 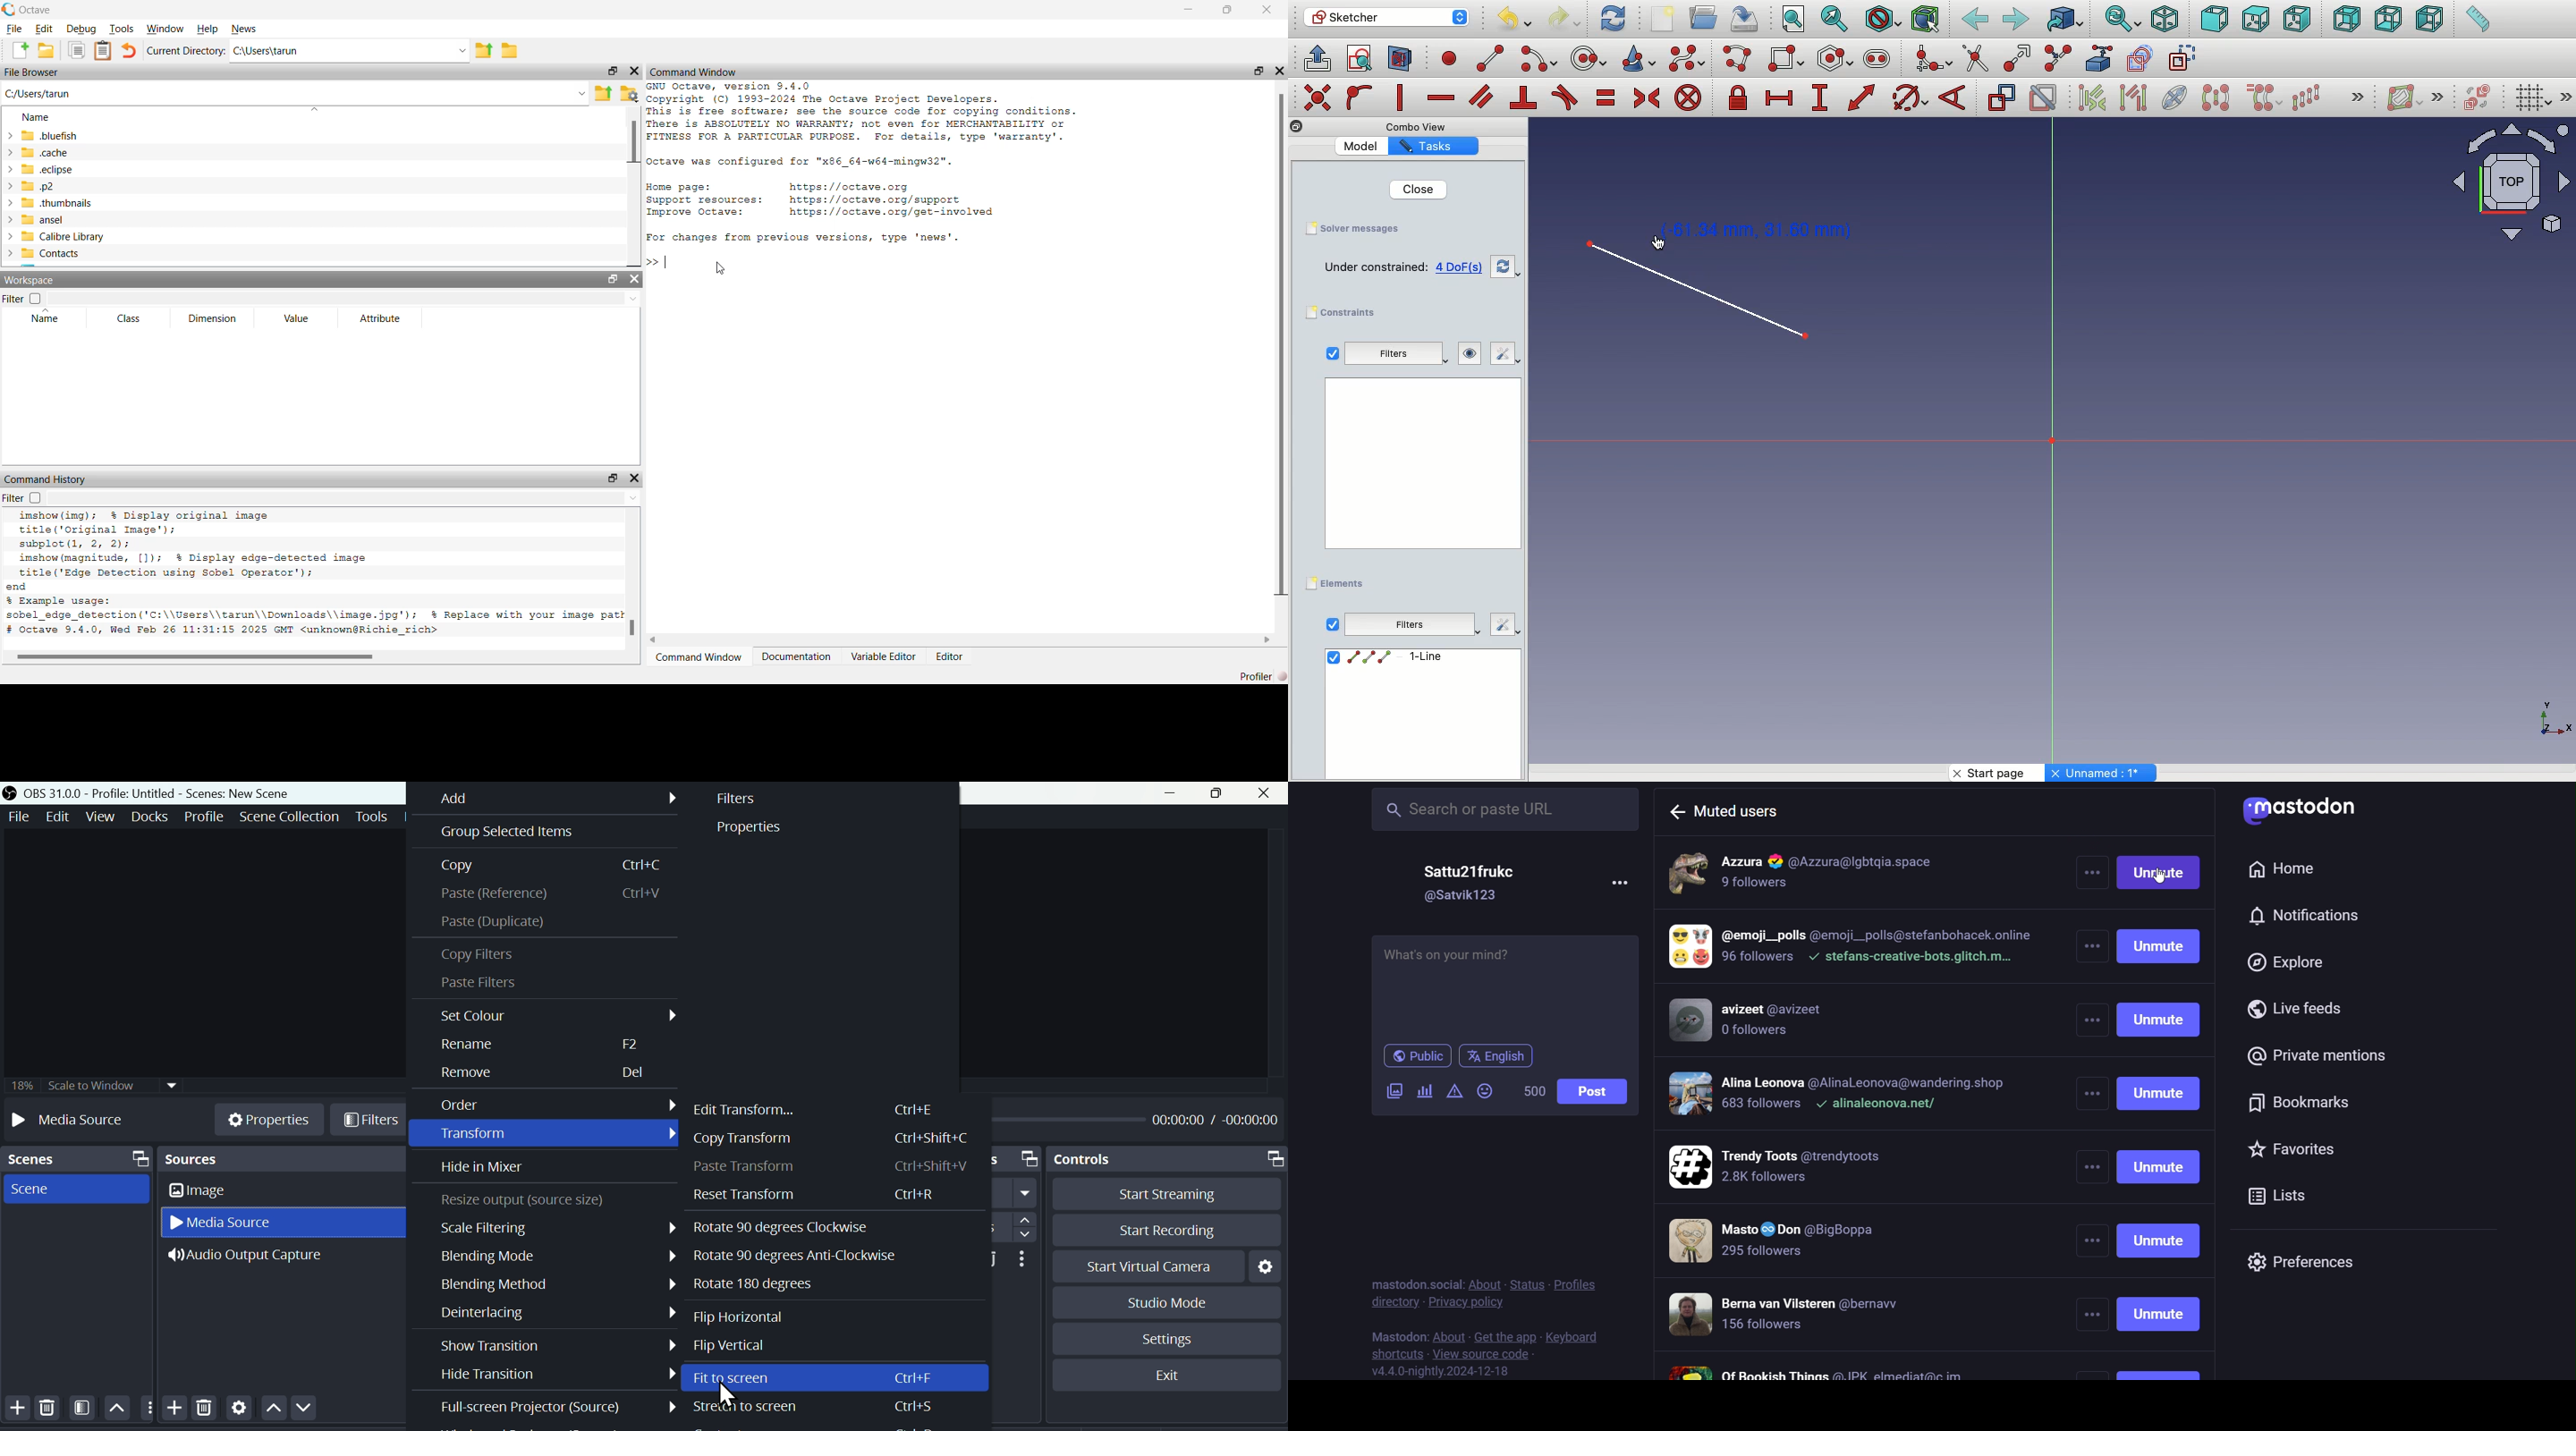 What do you see at coordinates (1647, 98) in the screenshot?
I see `Constrain symmetrical` at bounding box center [1647, 98].